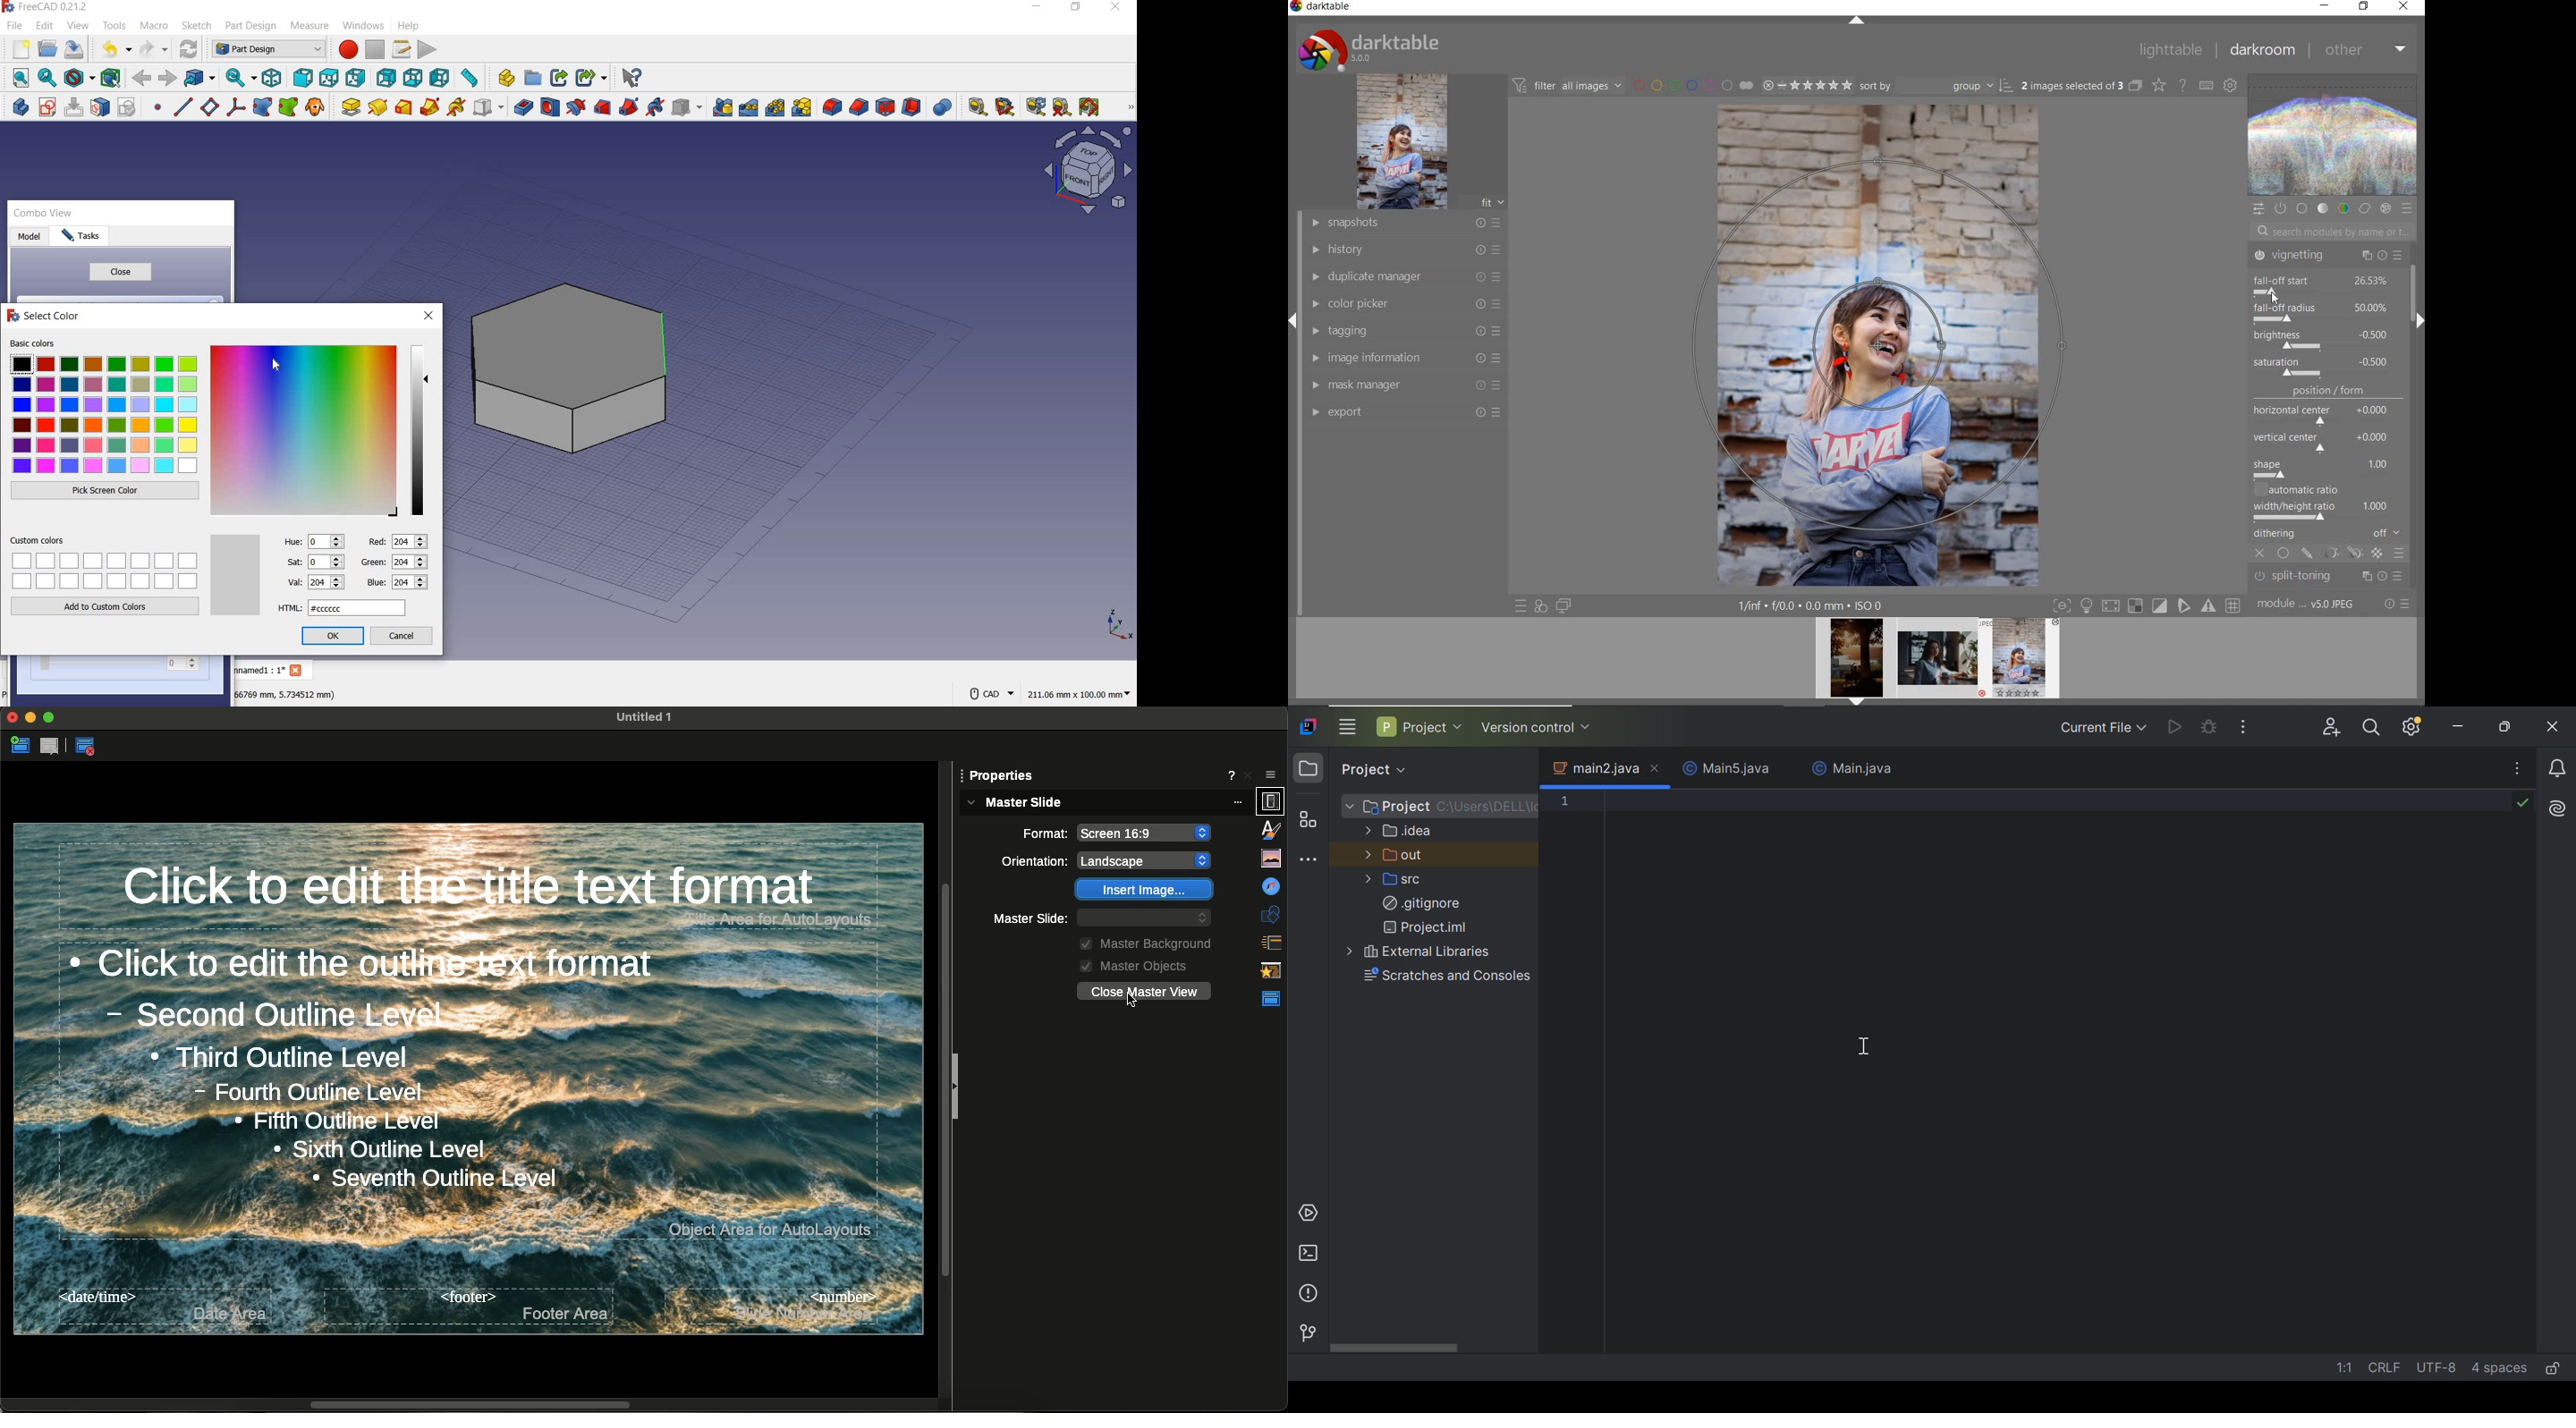 The image size is (2576, 1428). Describe the element at coordinates (1405, 357) in the screenshot. I see `image information` at that location.